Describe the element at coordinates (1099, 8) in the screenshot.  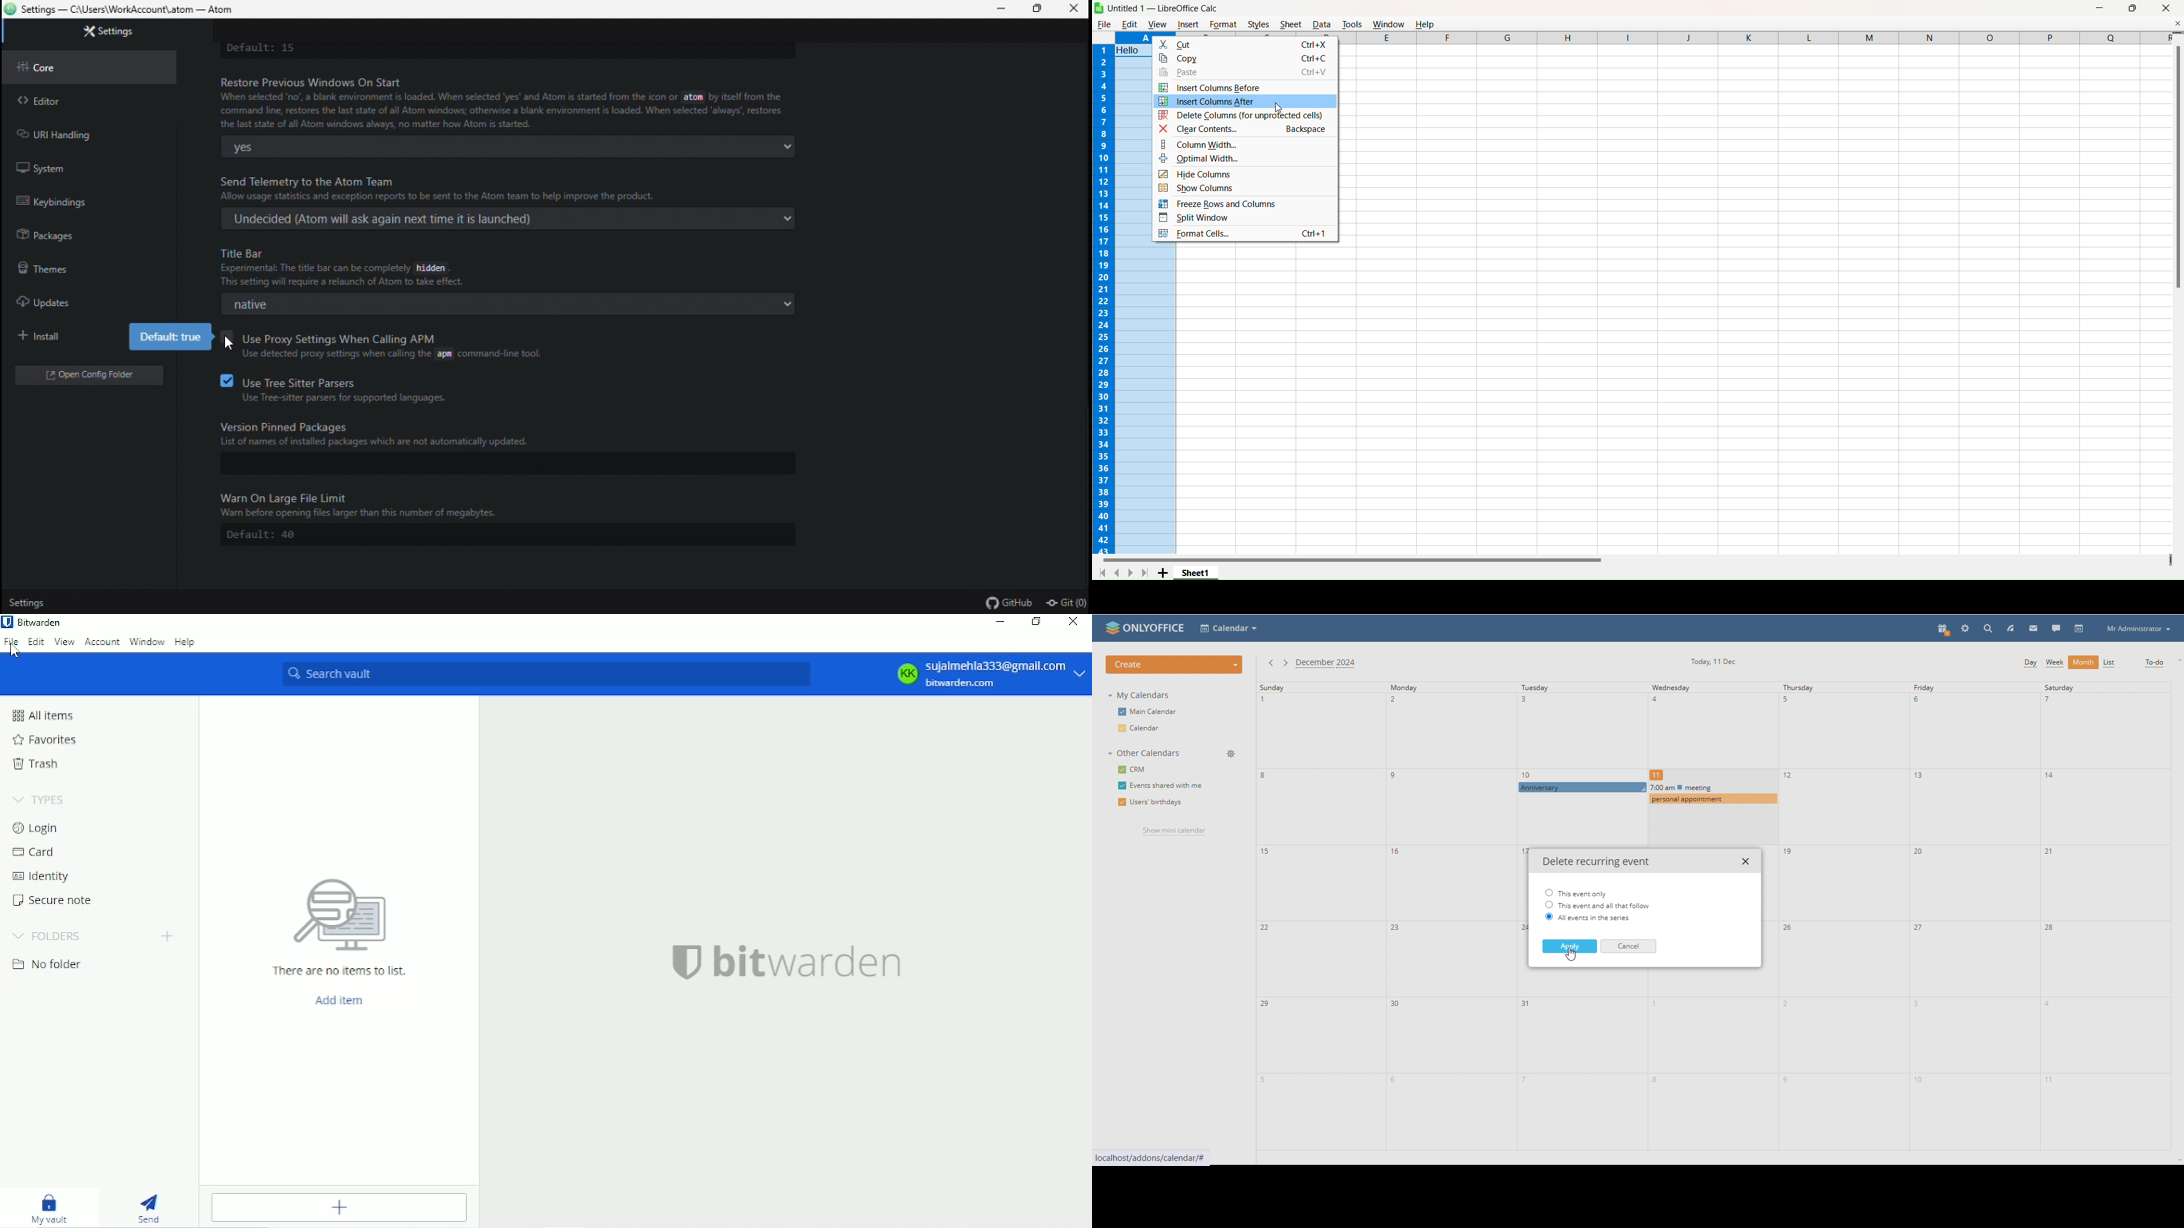
I see `Logo` at that location.